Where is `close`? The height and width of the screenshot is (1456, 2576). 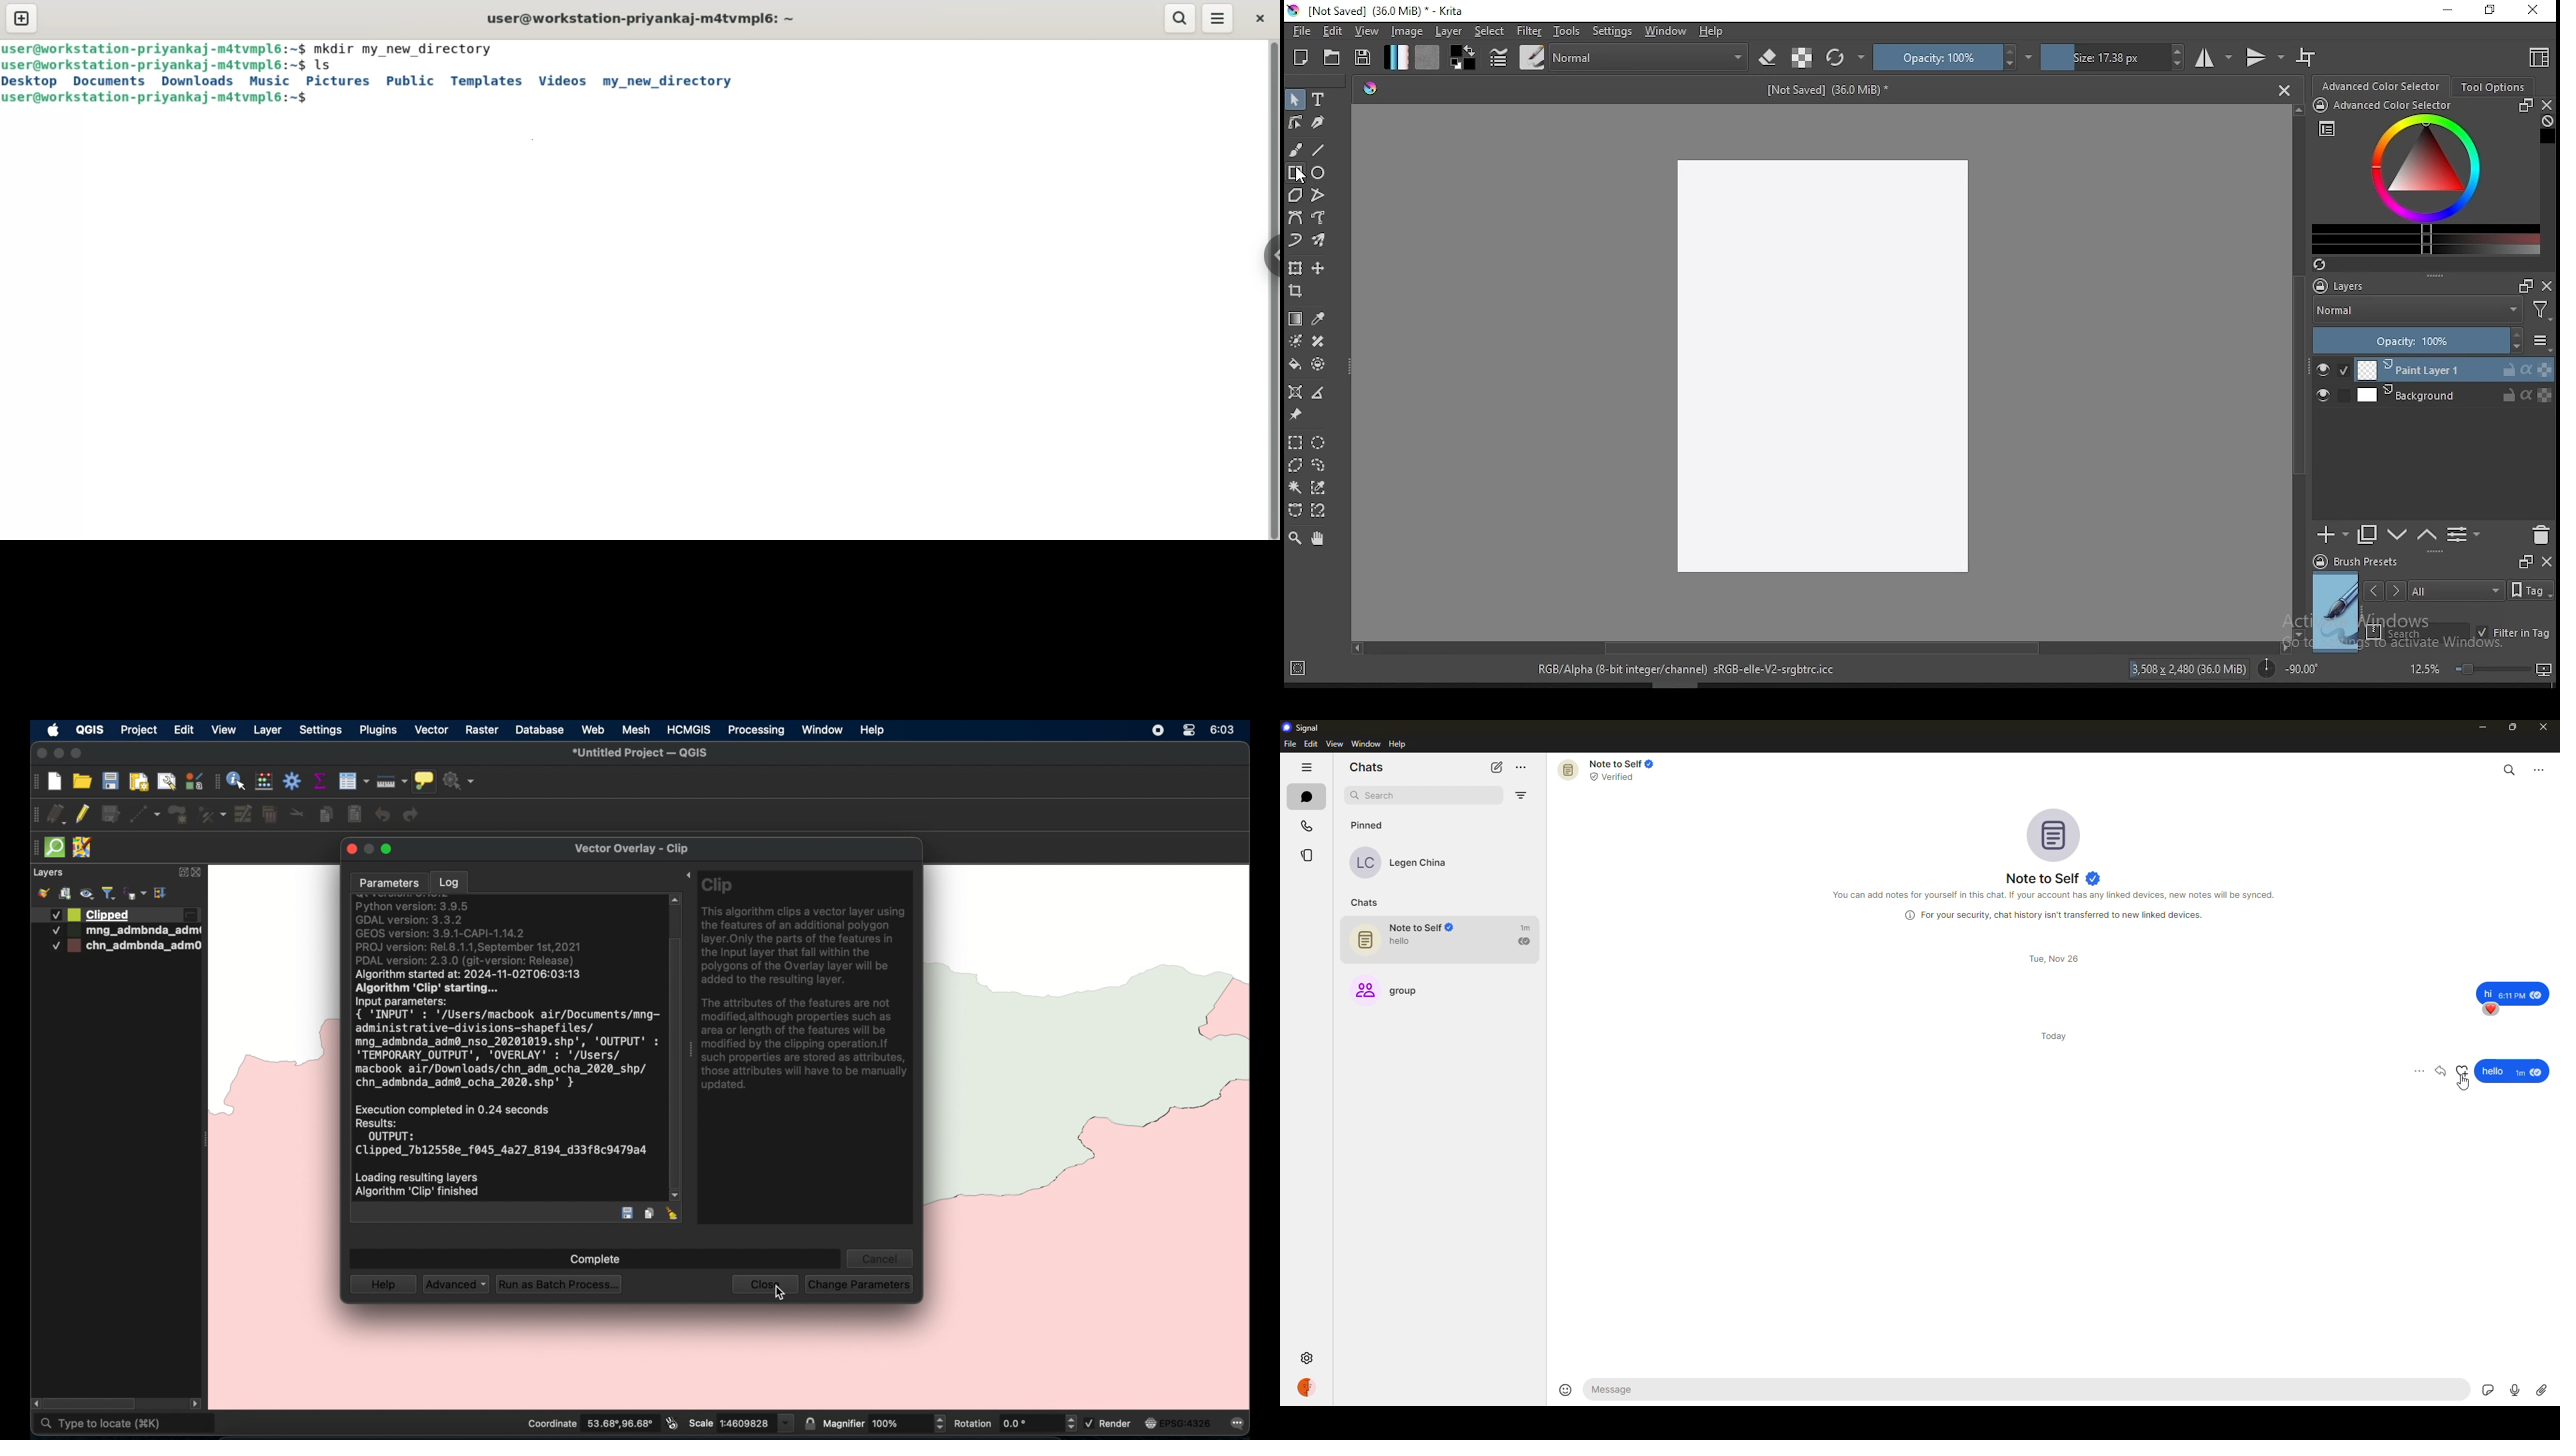 close is located at coordinates (763, 1285).